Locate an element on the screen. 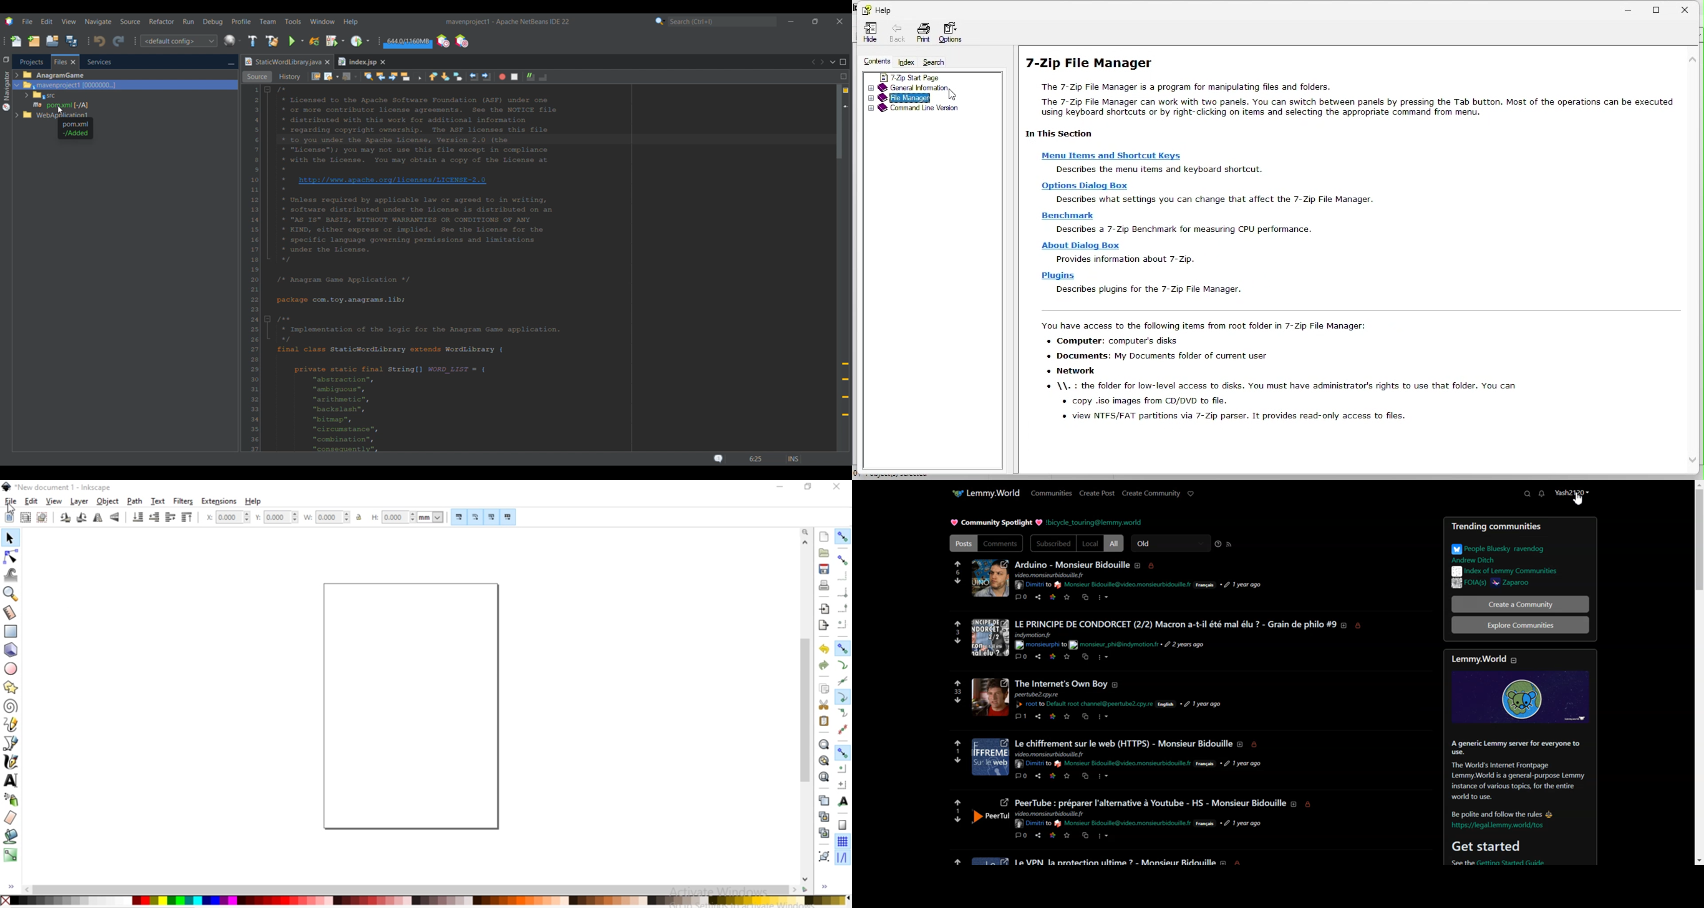 The height and width of the screenshot is (924, 1708). More is located at coordinates (1103, 598).